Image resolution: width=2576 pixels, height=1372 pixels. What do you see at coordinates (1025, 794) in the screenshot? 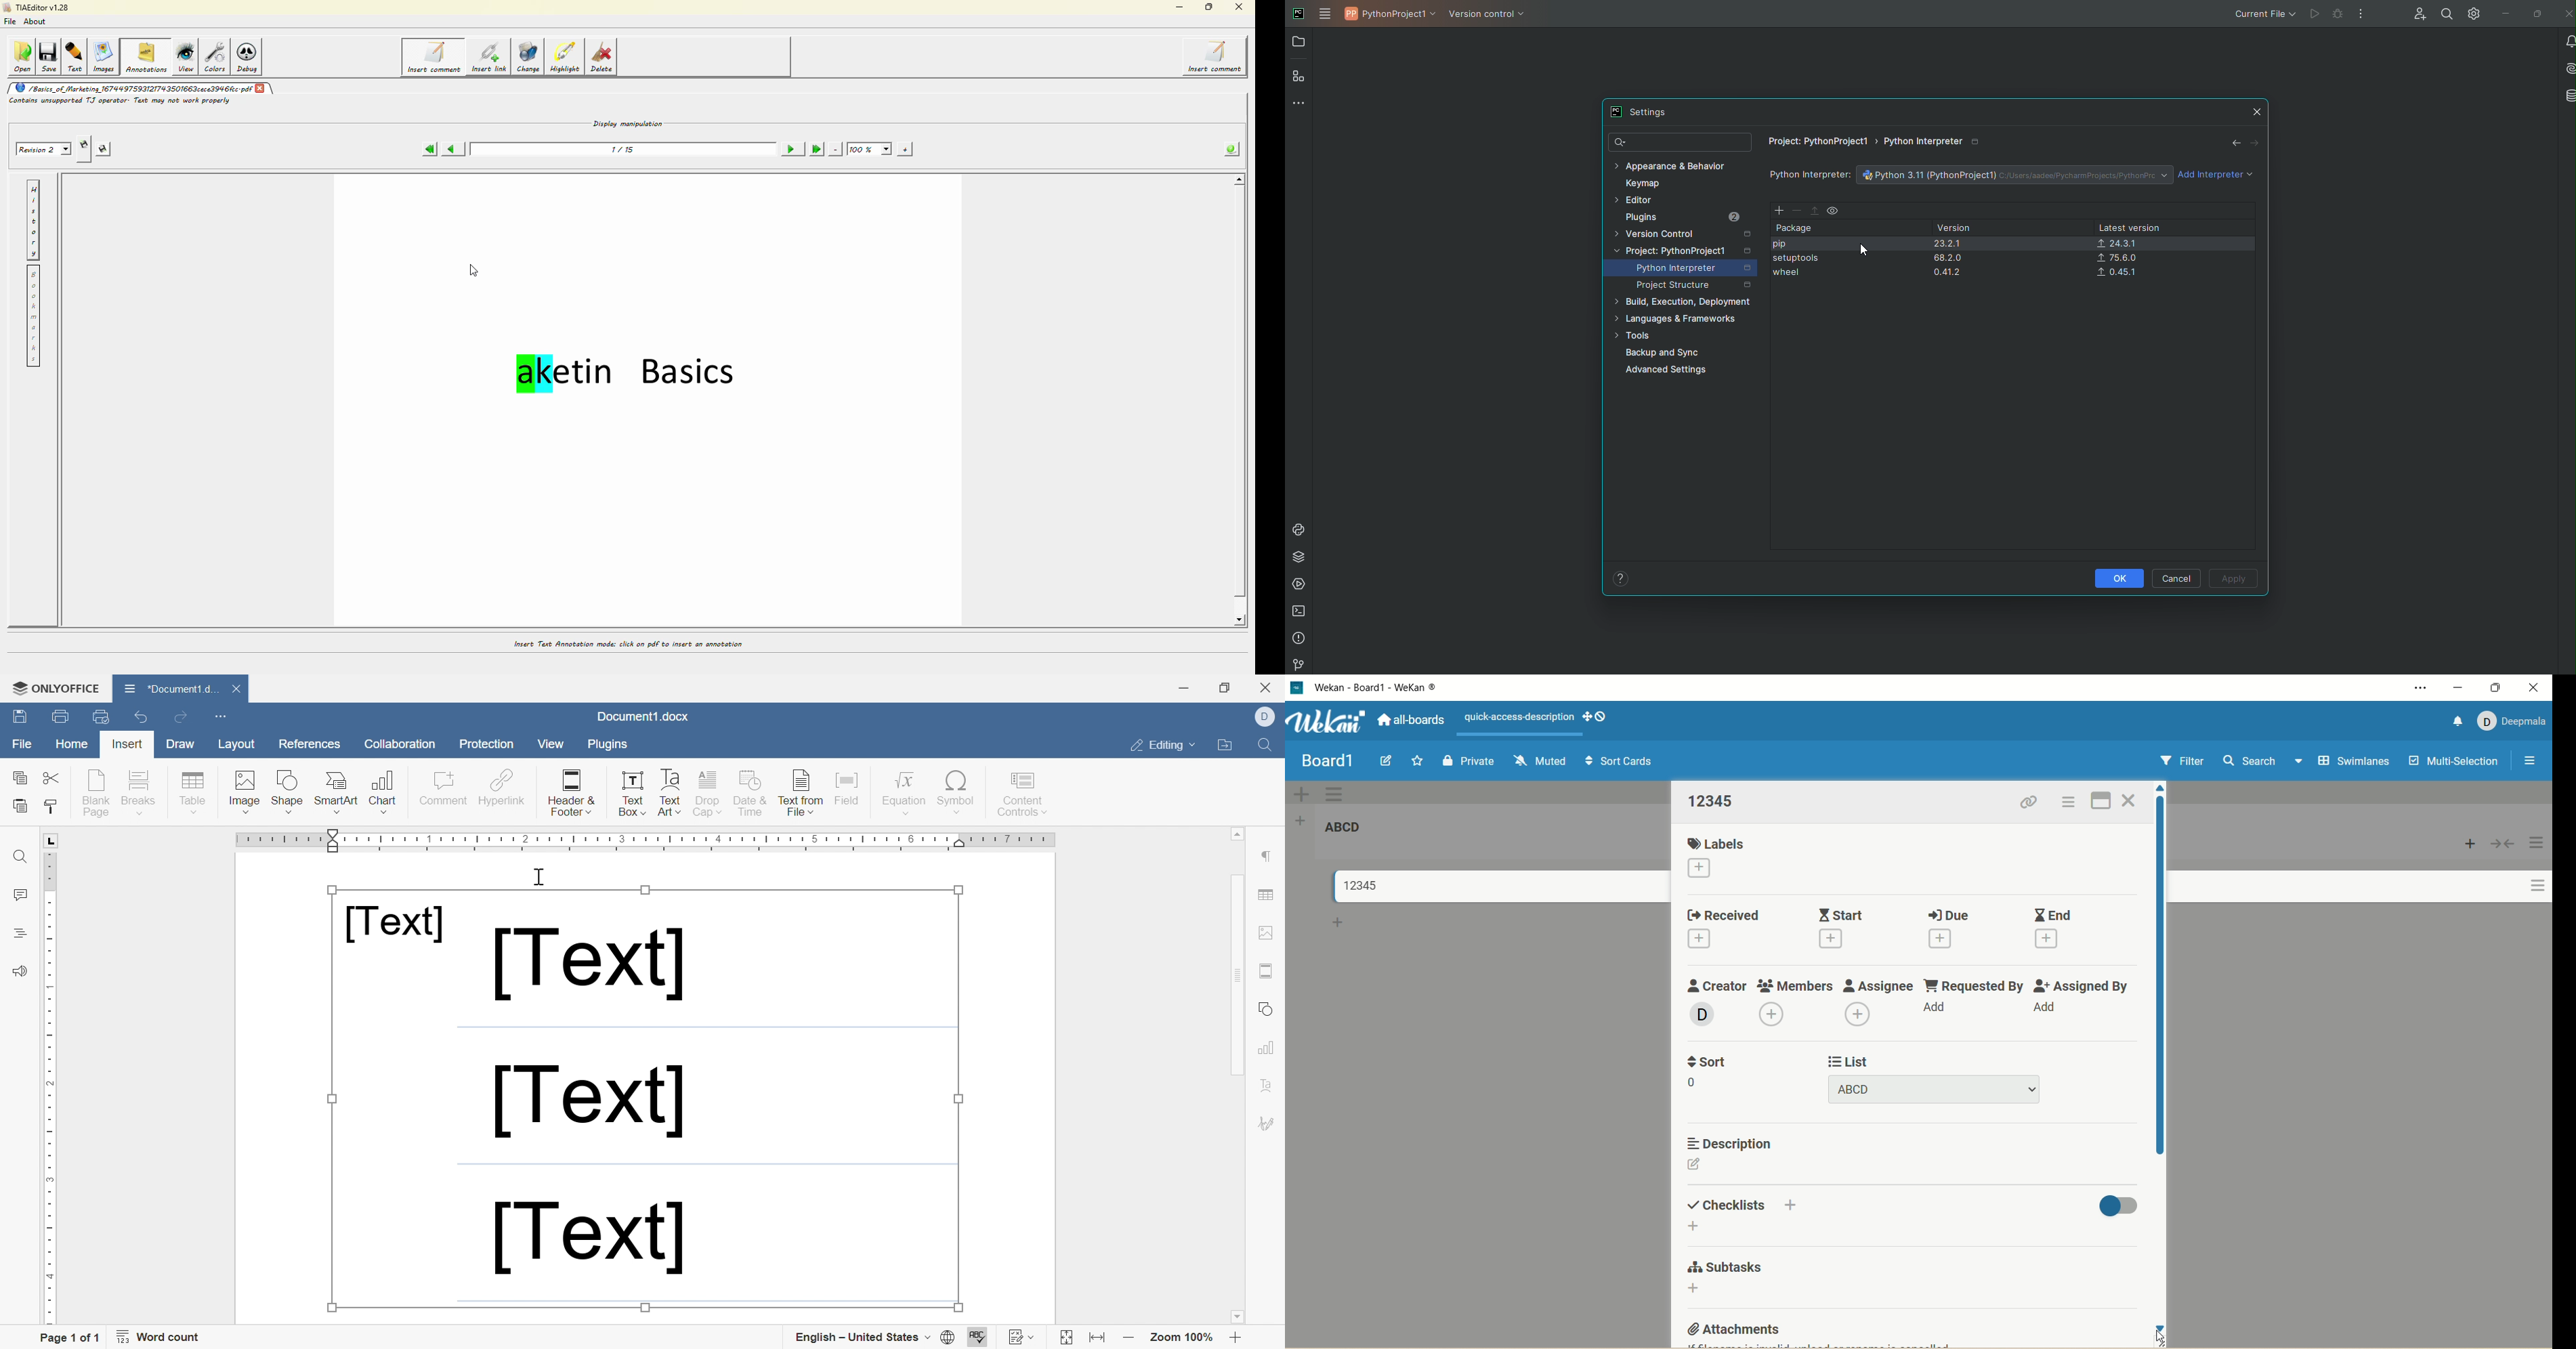
I see `Content controls` at bounding box center [1025, 794].